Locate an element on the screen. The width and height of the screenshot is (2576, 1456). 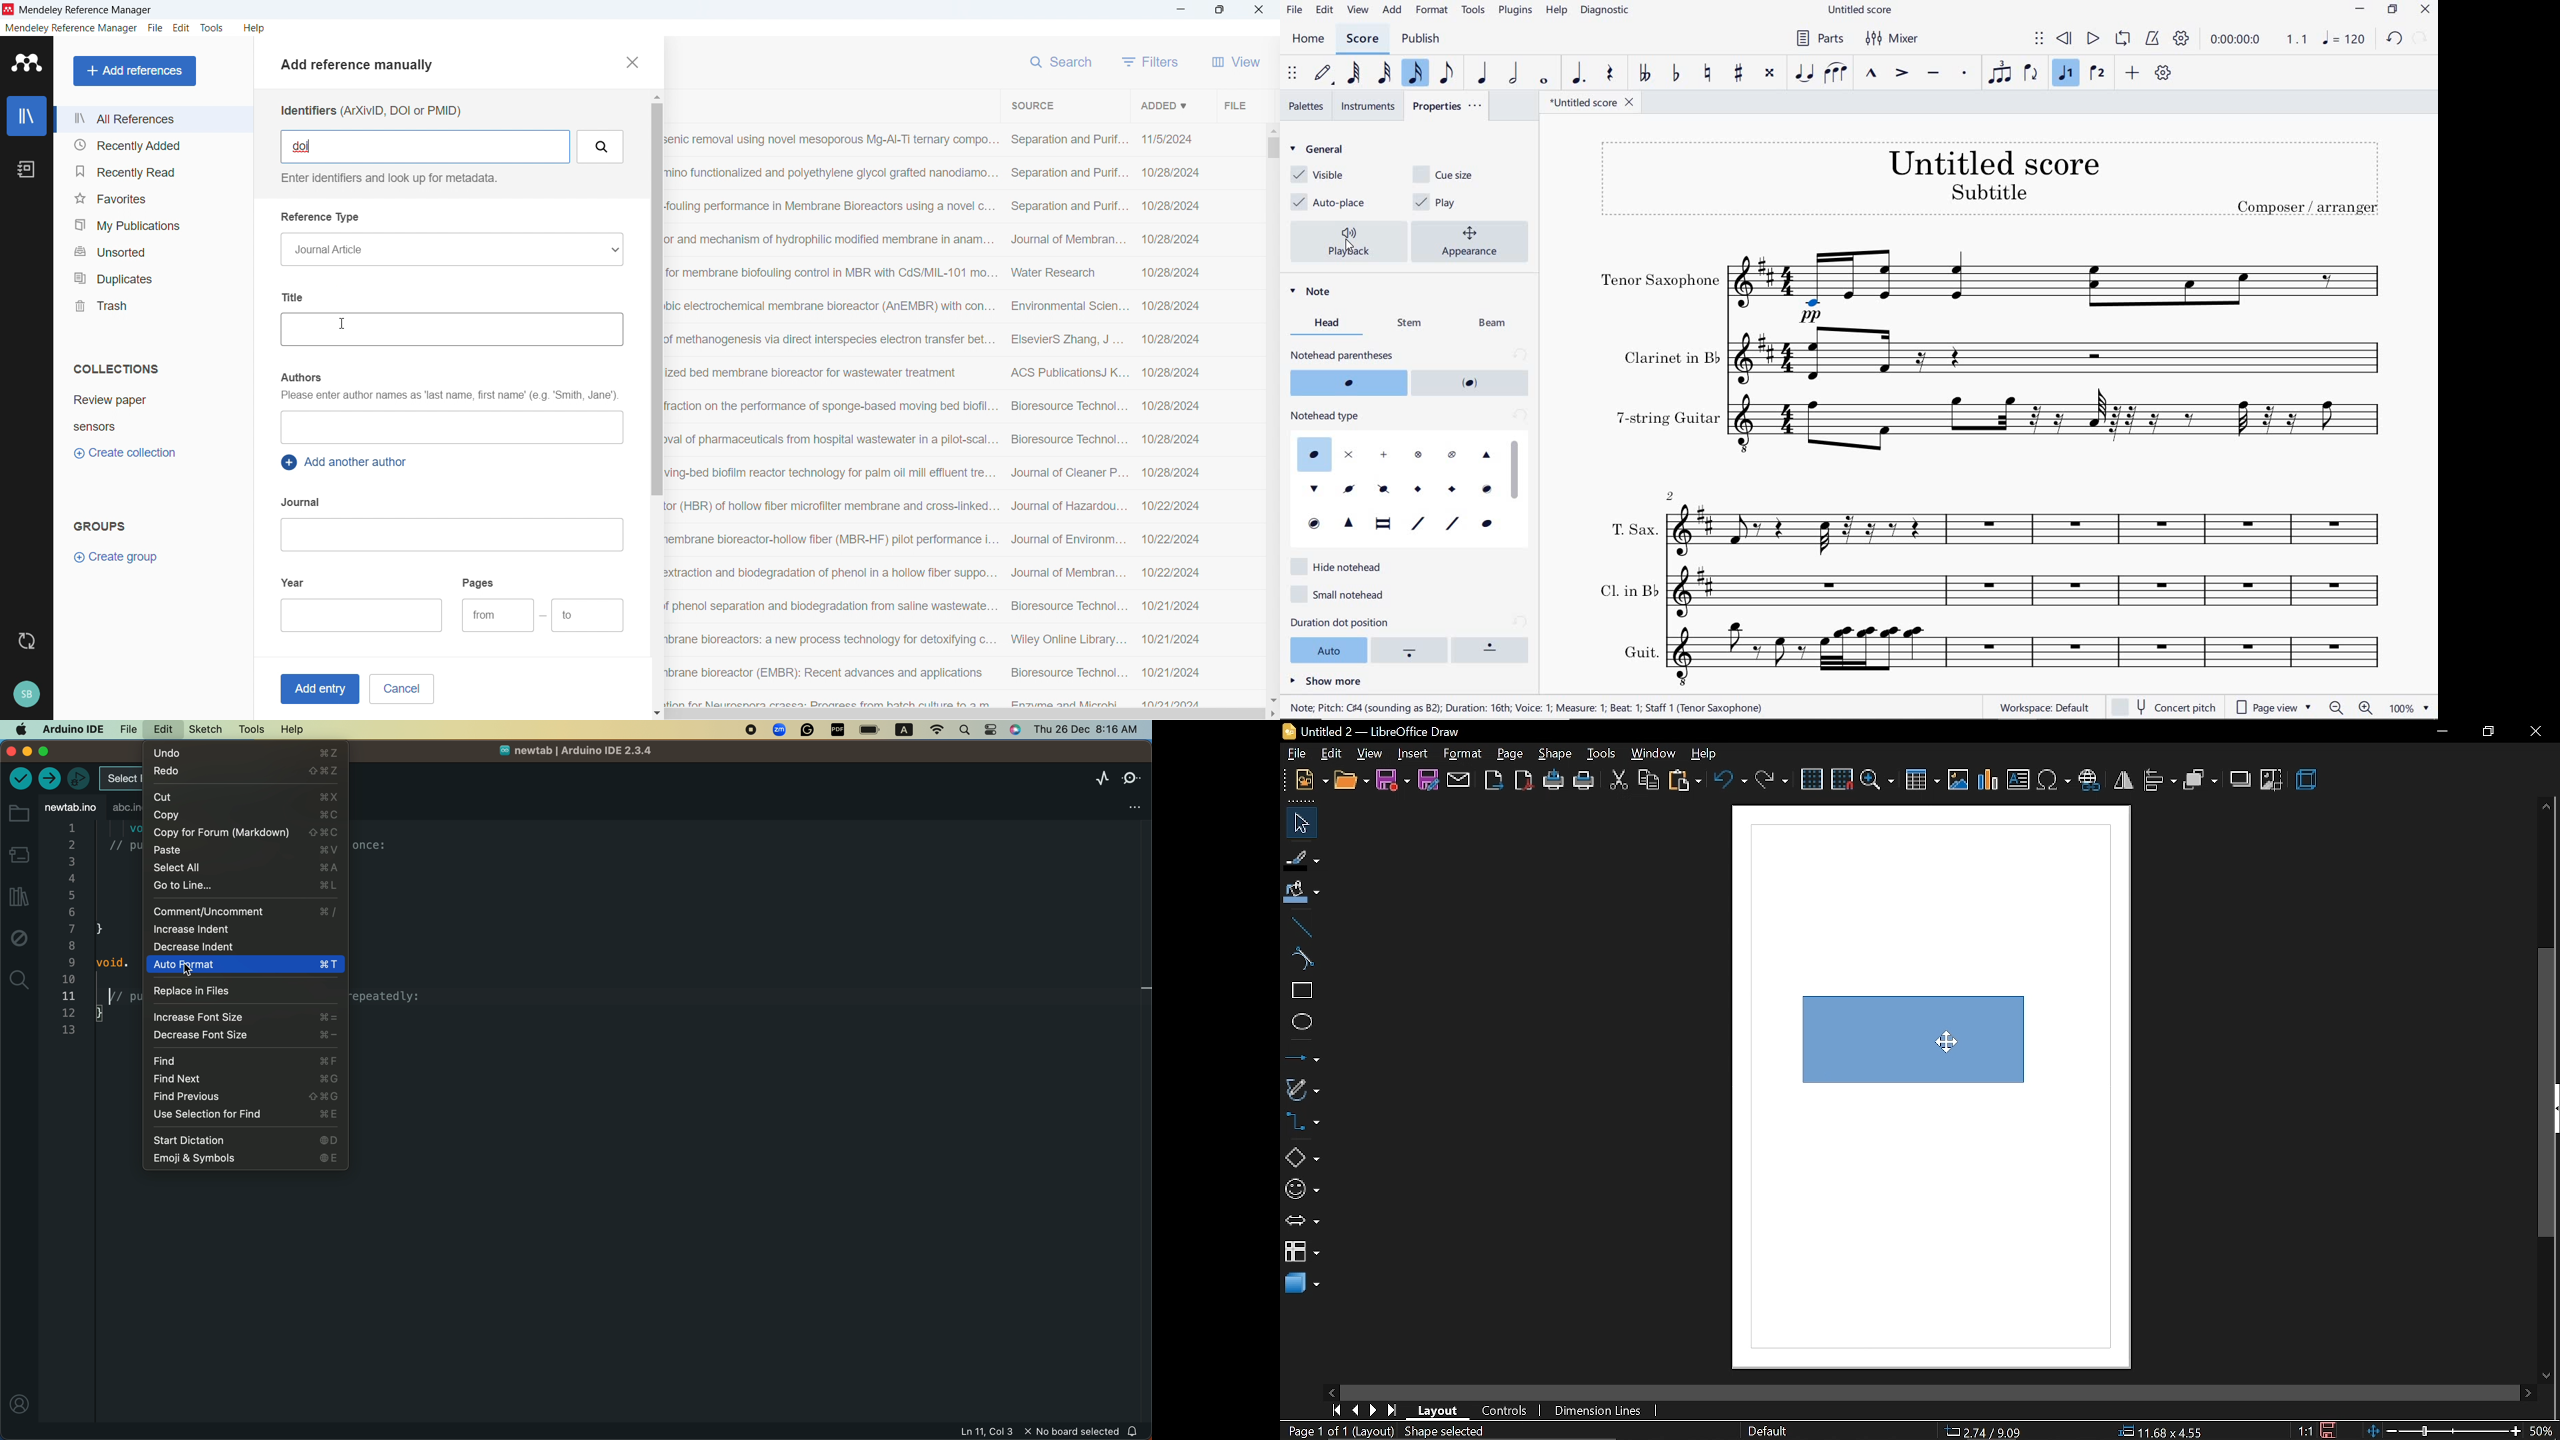
help  is located at coordinates (255, 28).